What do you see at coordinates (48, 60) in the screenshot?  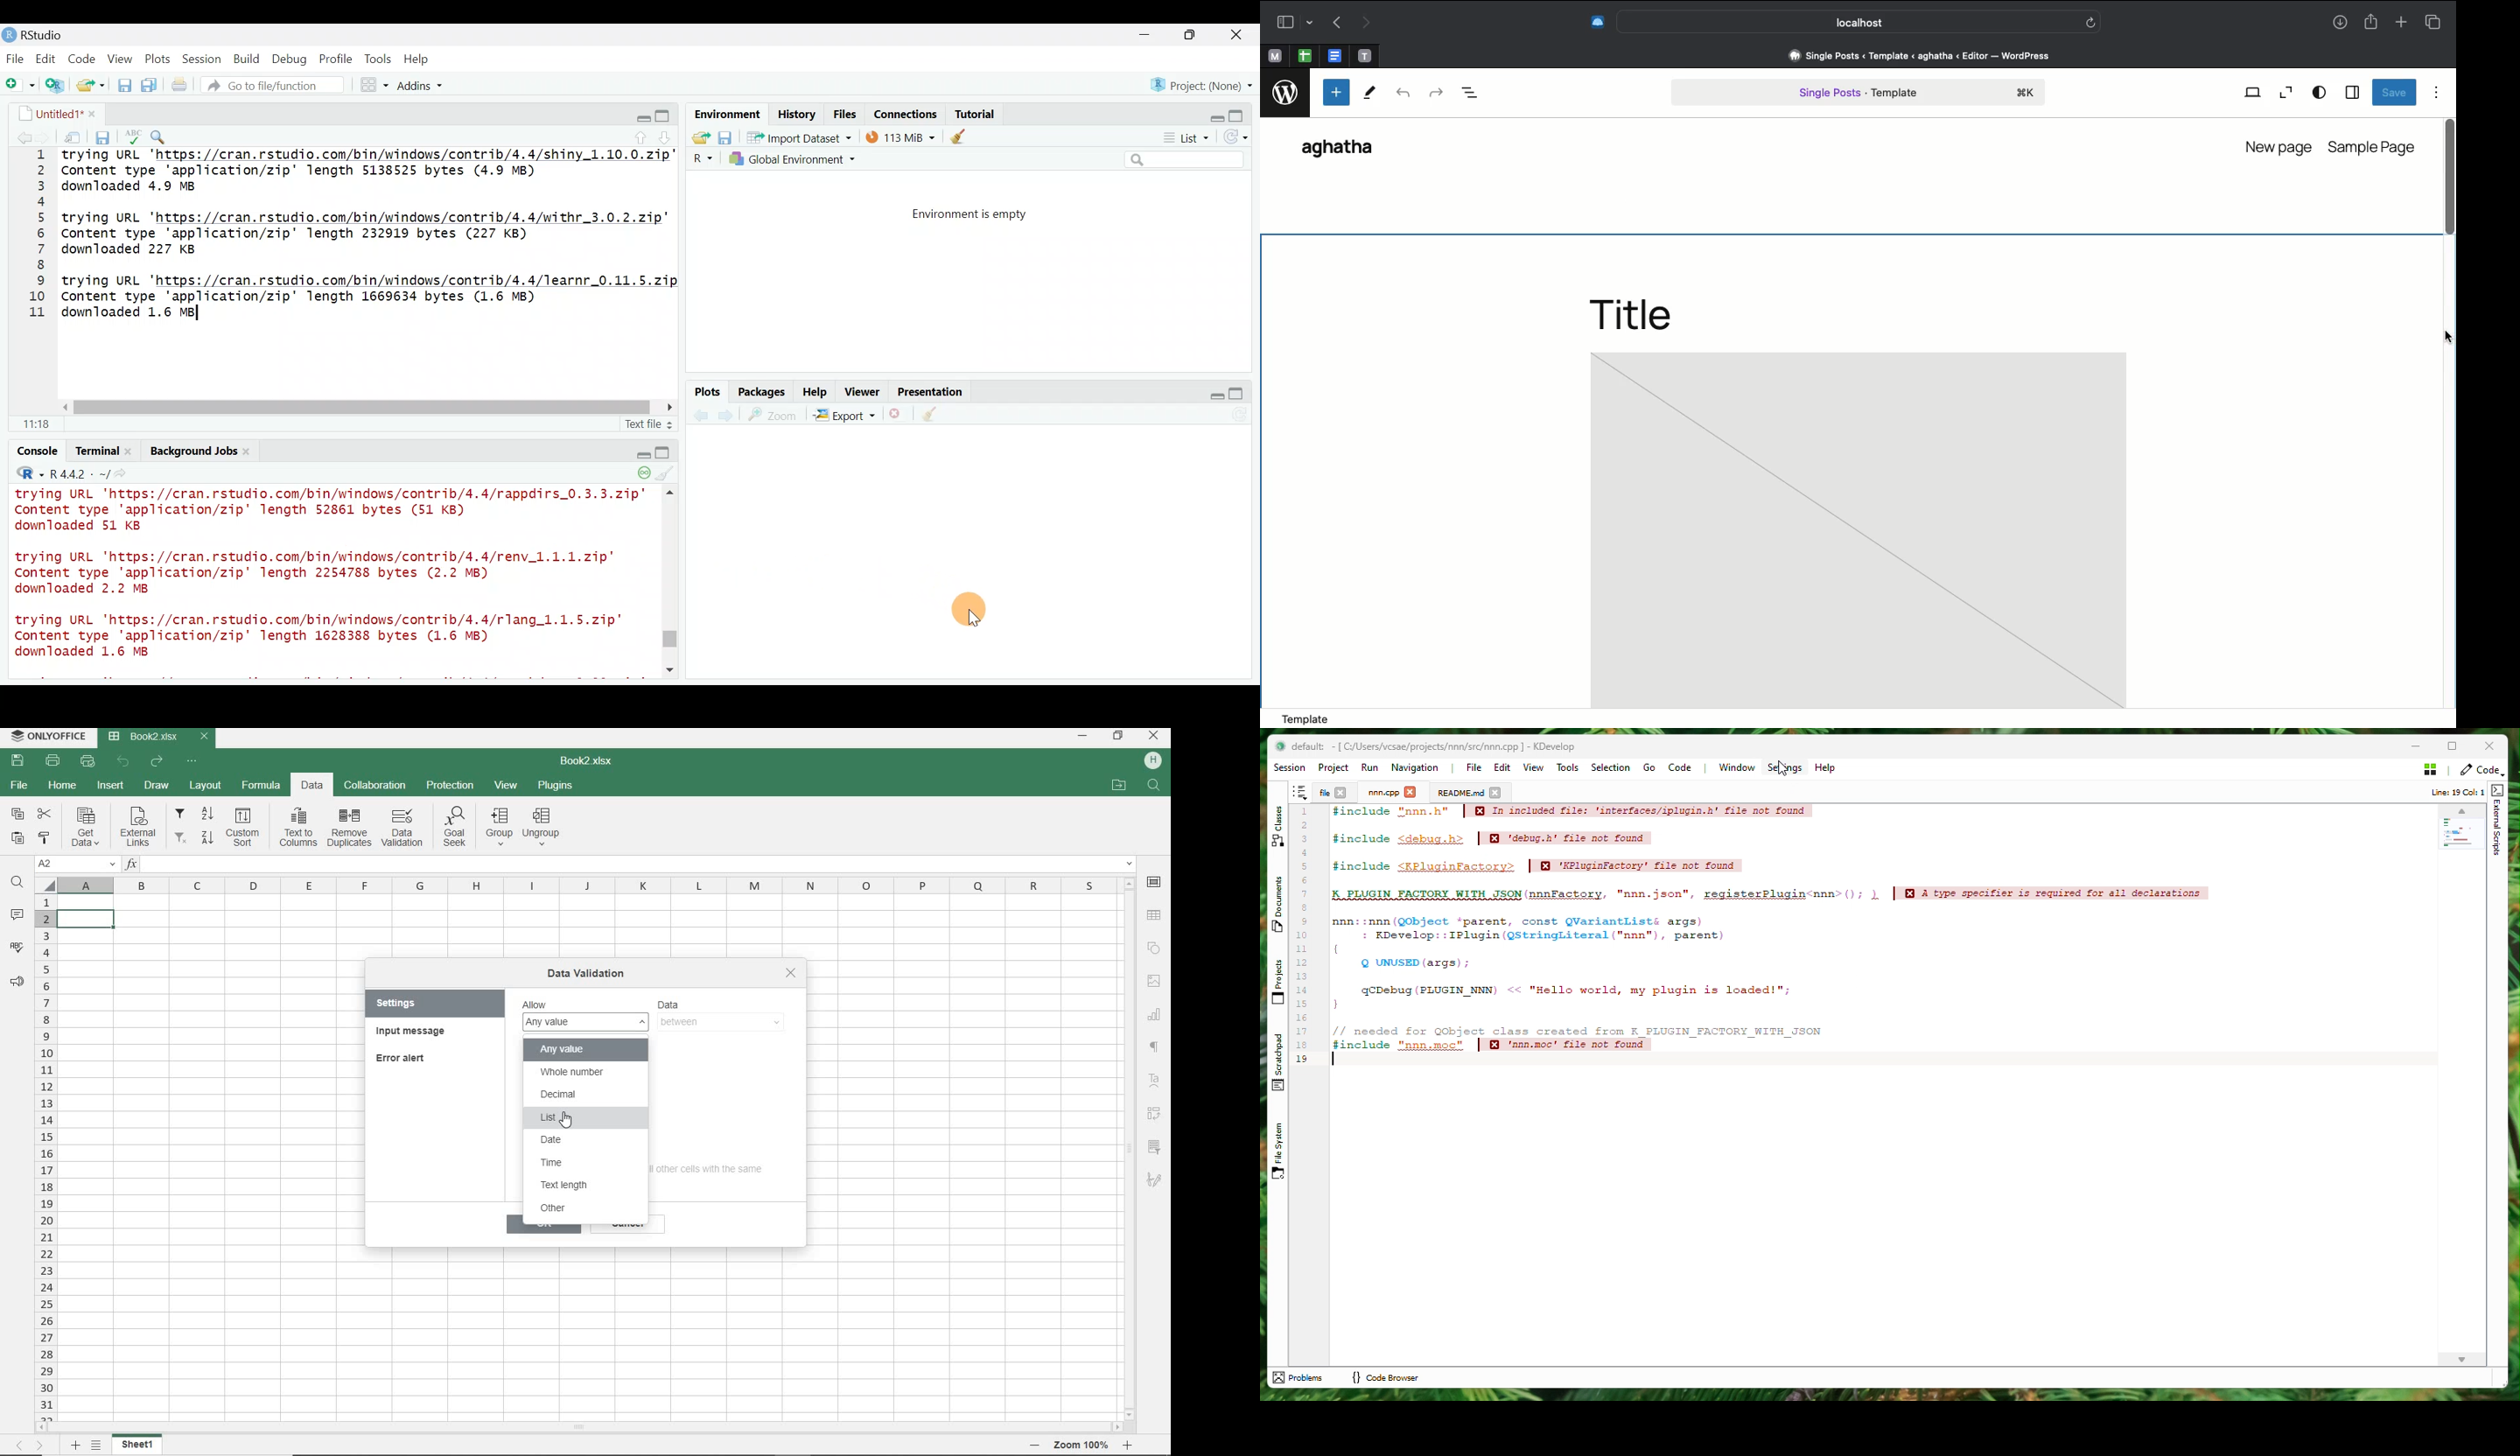 I see `Edit` at bounding box center [48, 60].